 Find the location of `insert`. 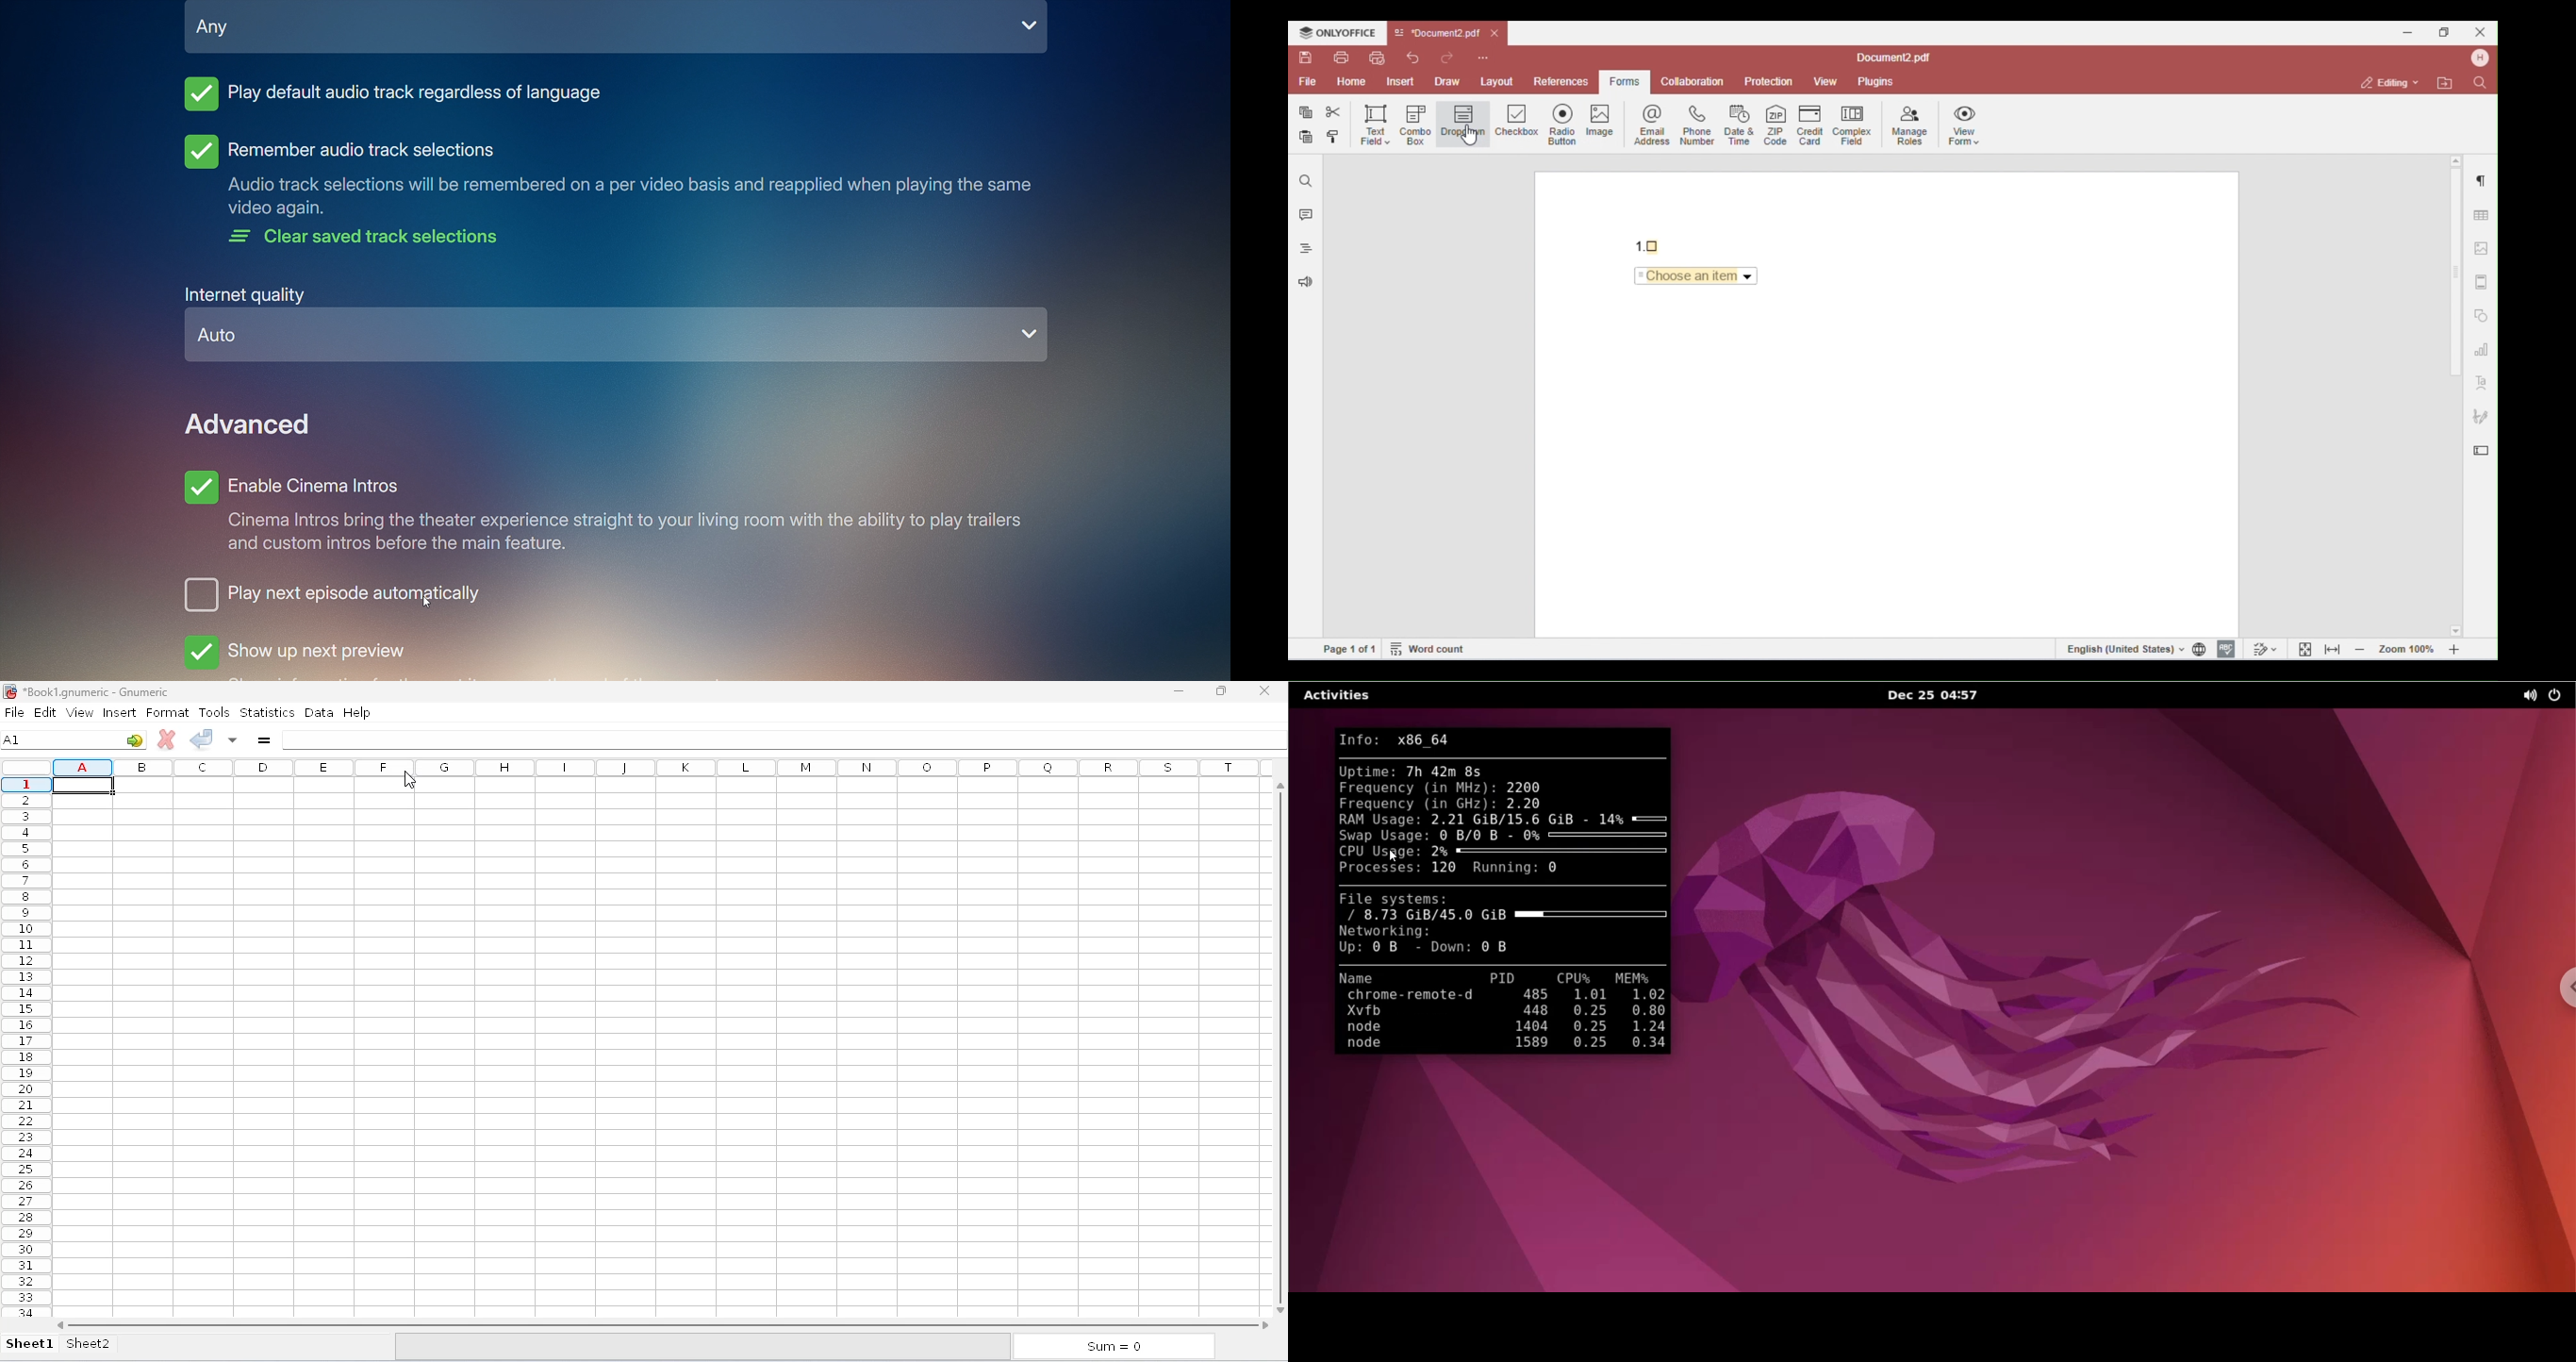

insert is located at coordinates (120, 713).